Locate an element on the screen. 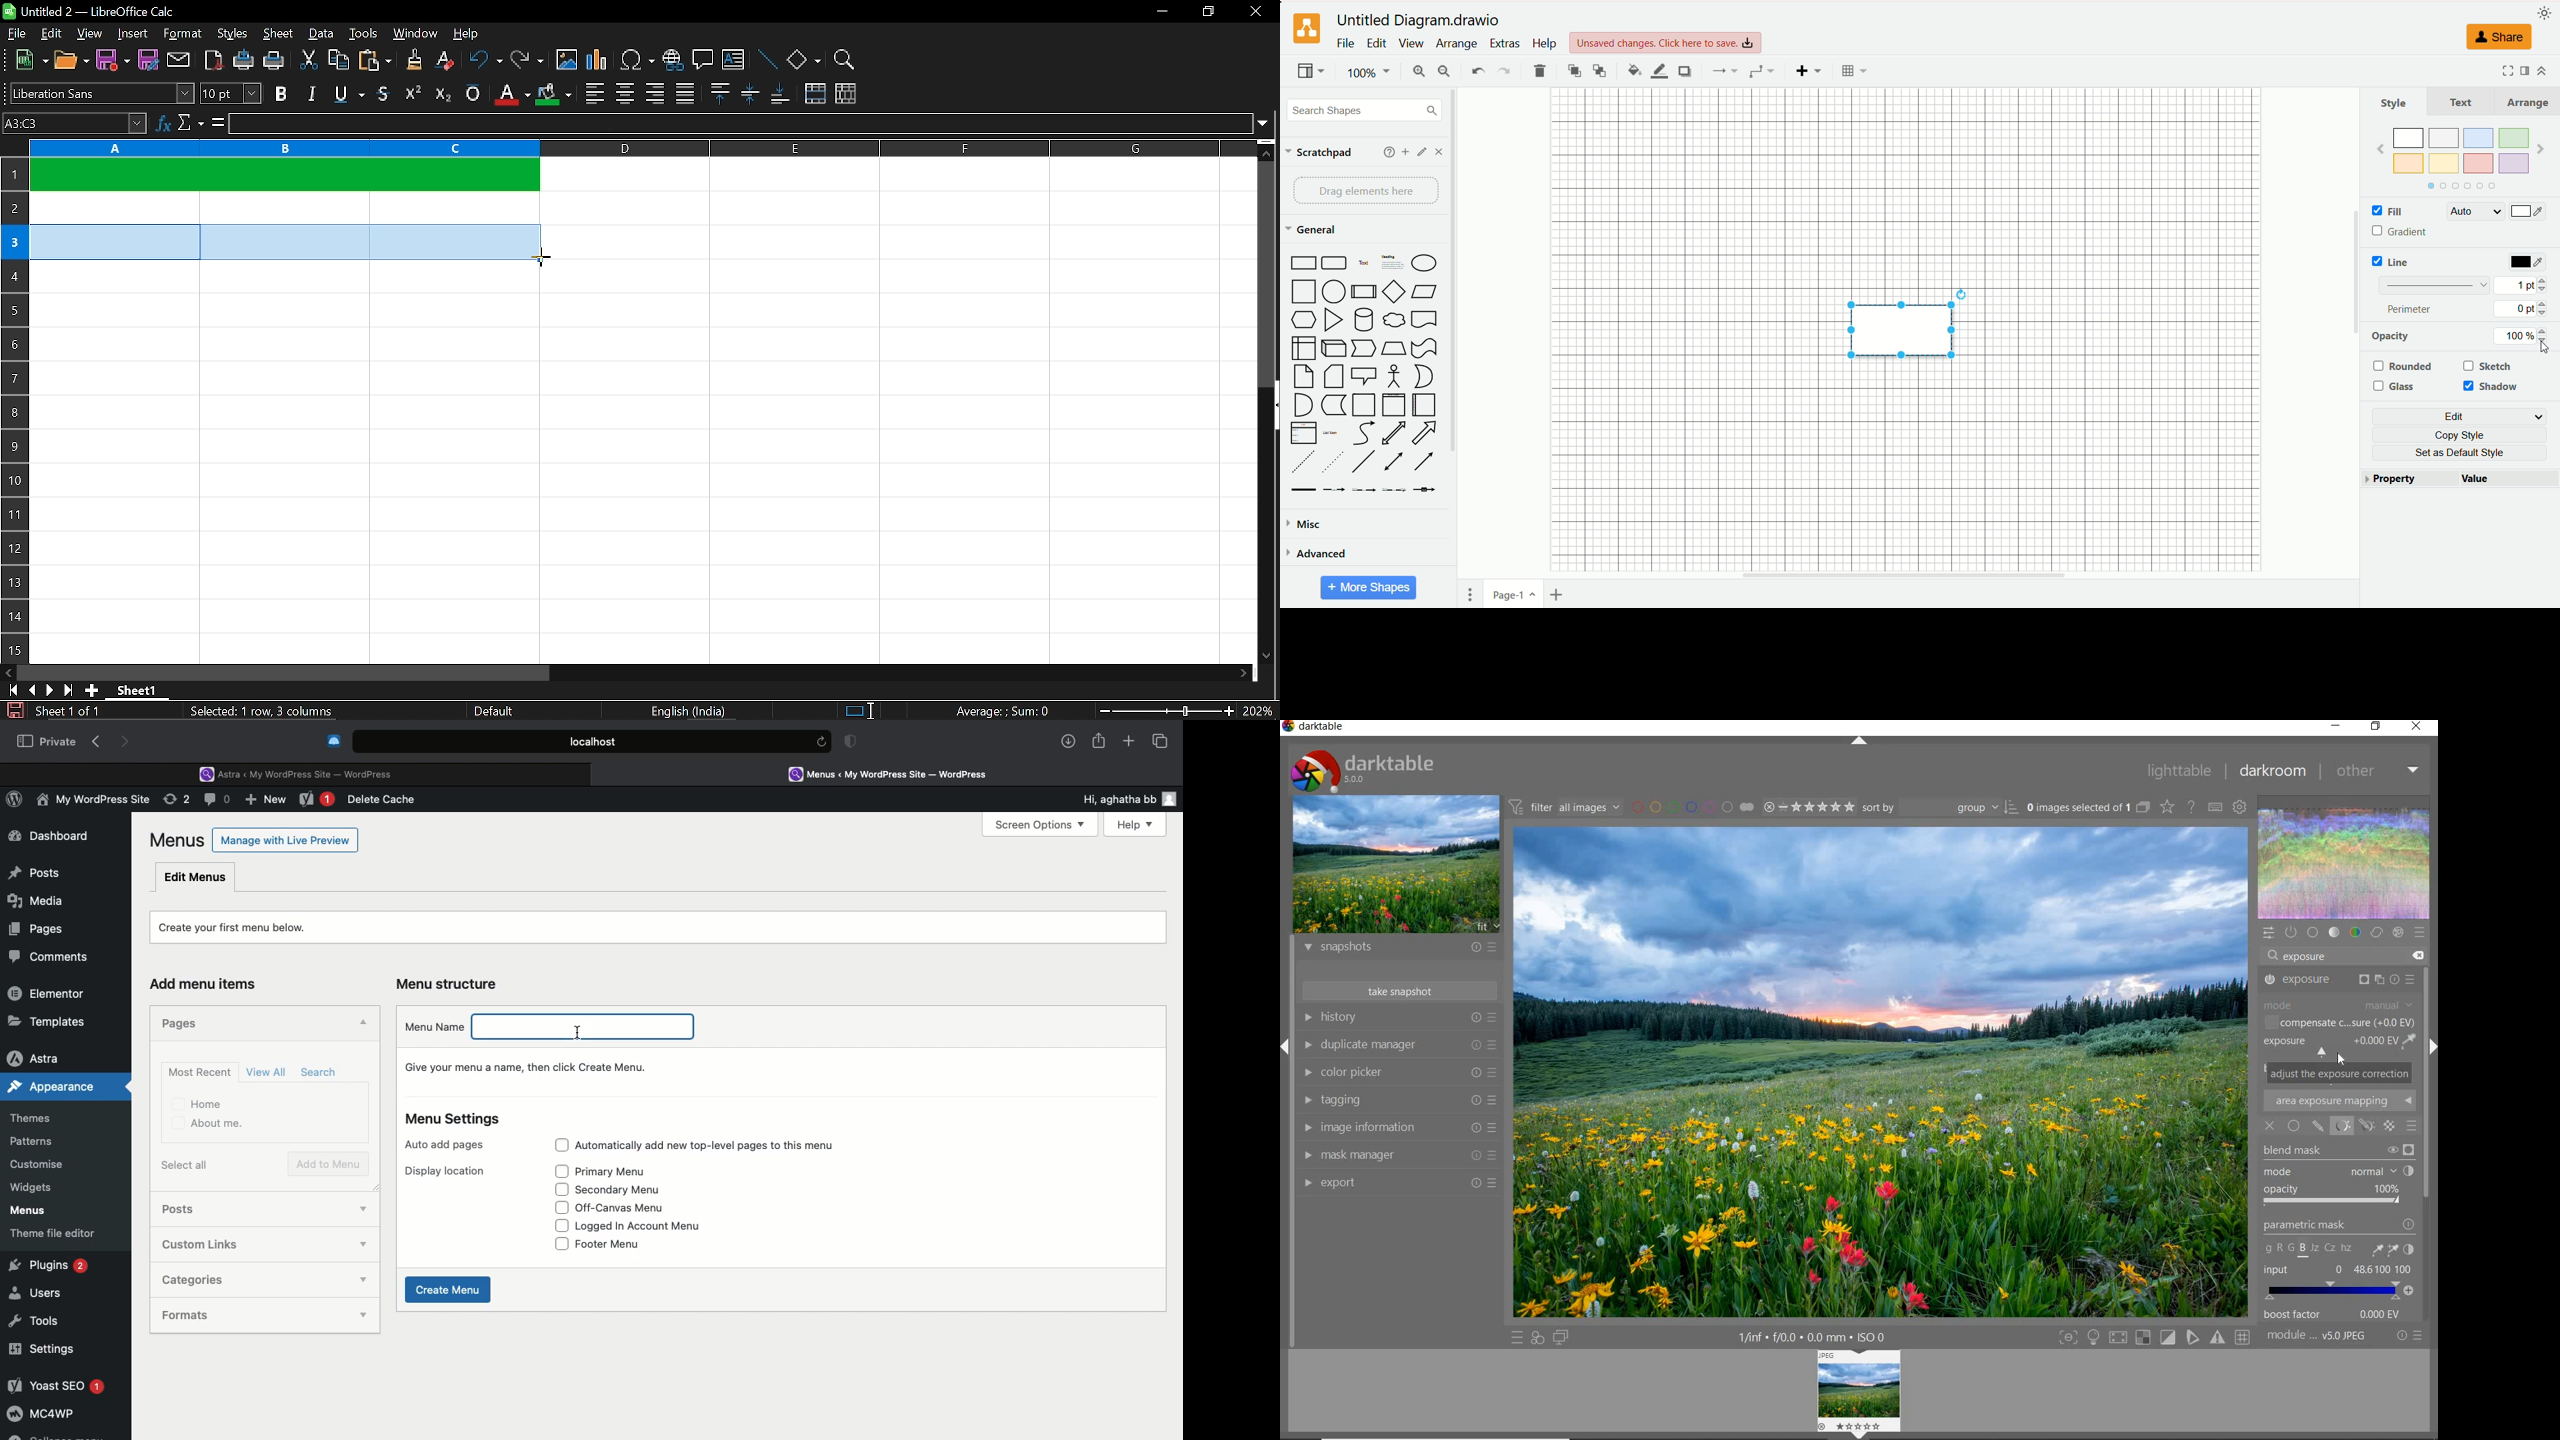 The width and height of the screenshot is (2576, 1456). underline is located at coordinates (346, 94).